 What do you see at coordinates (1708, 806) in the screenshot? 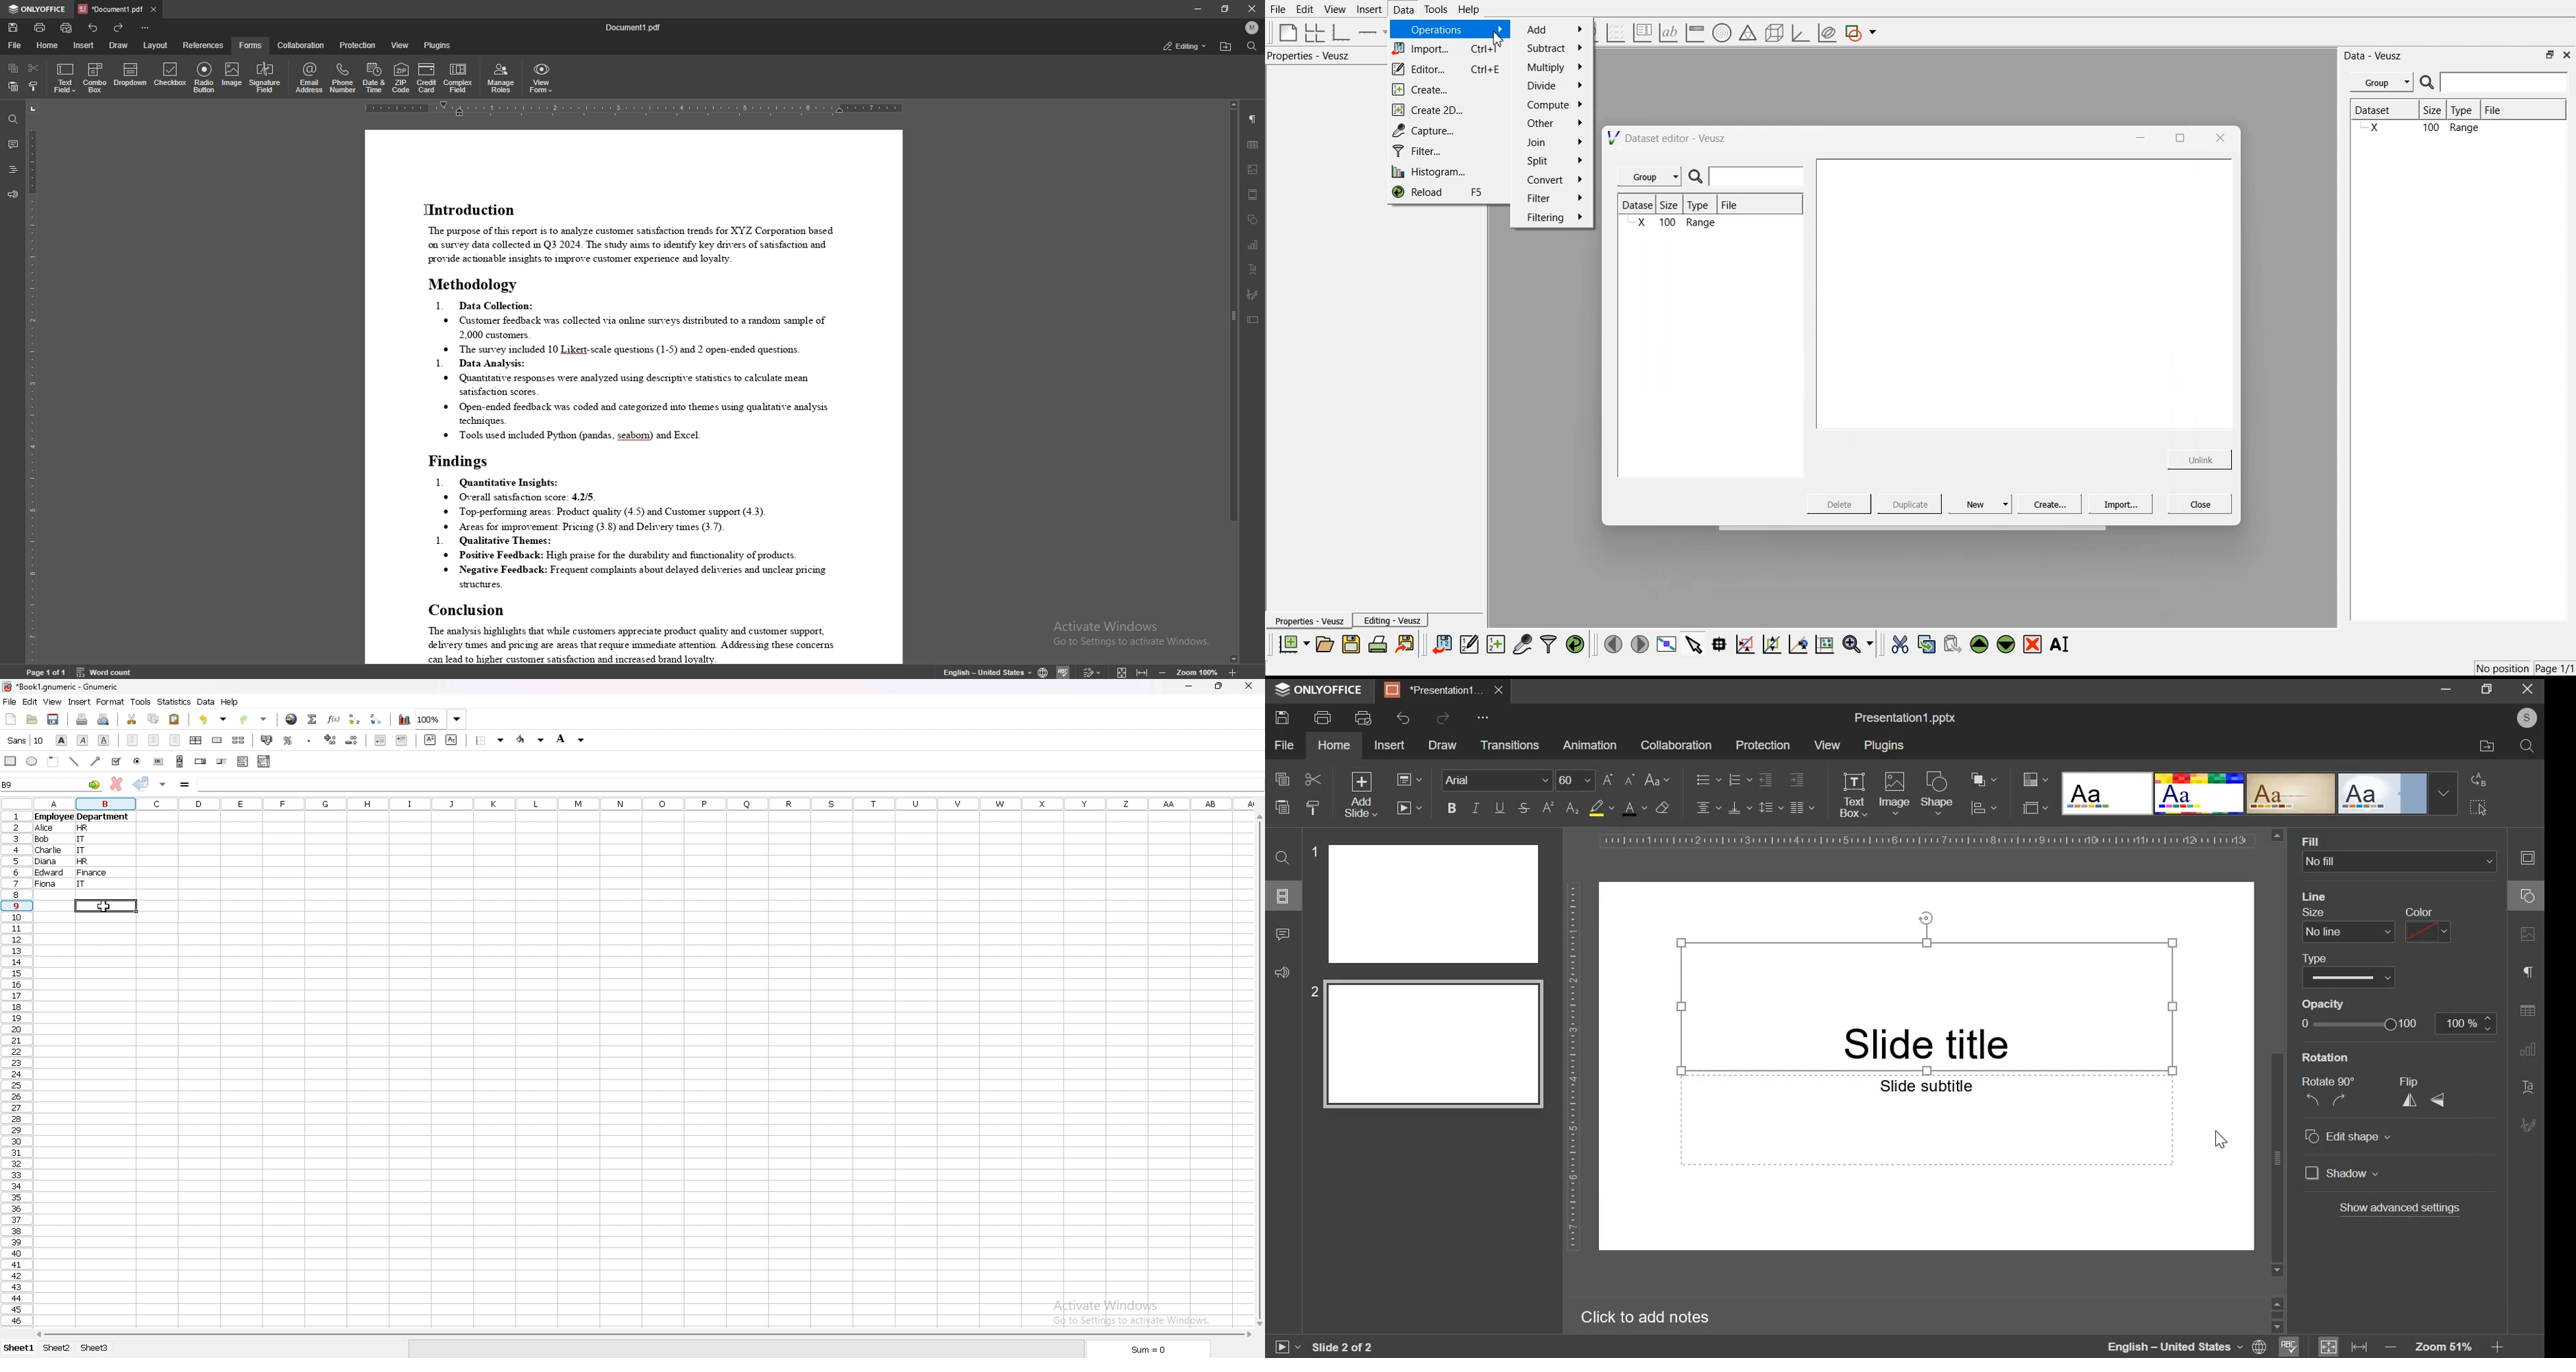
I see `horizontal alignment` at bounding box center [1708, 806].